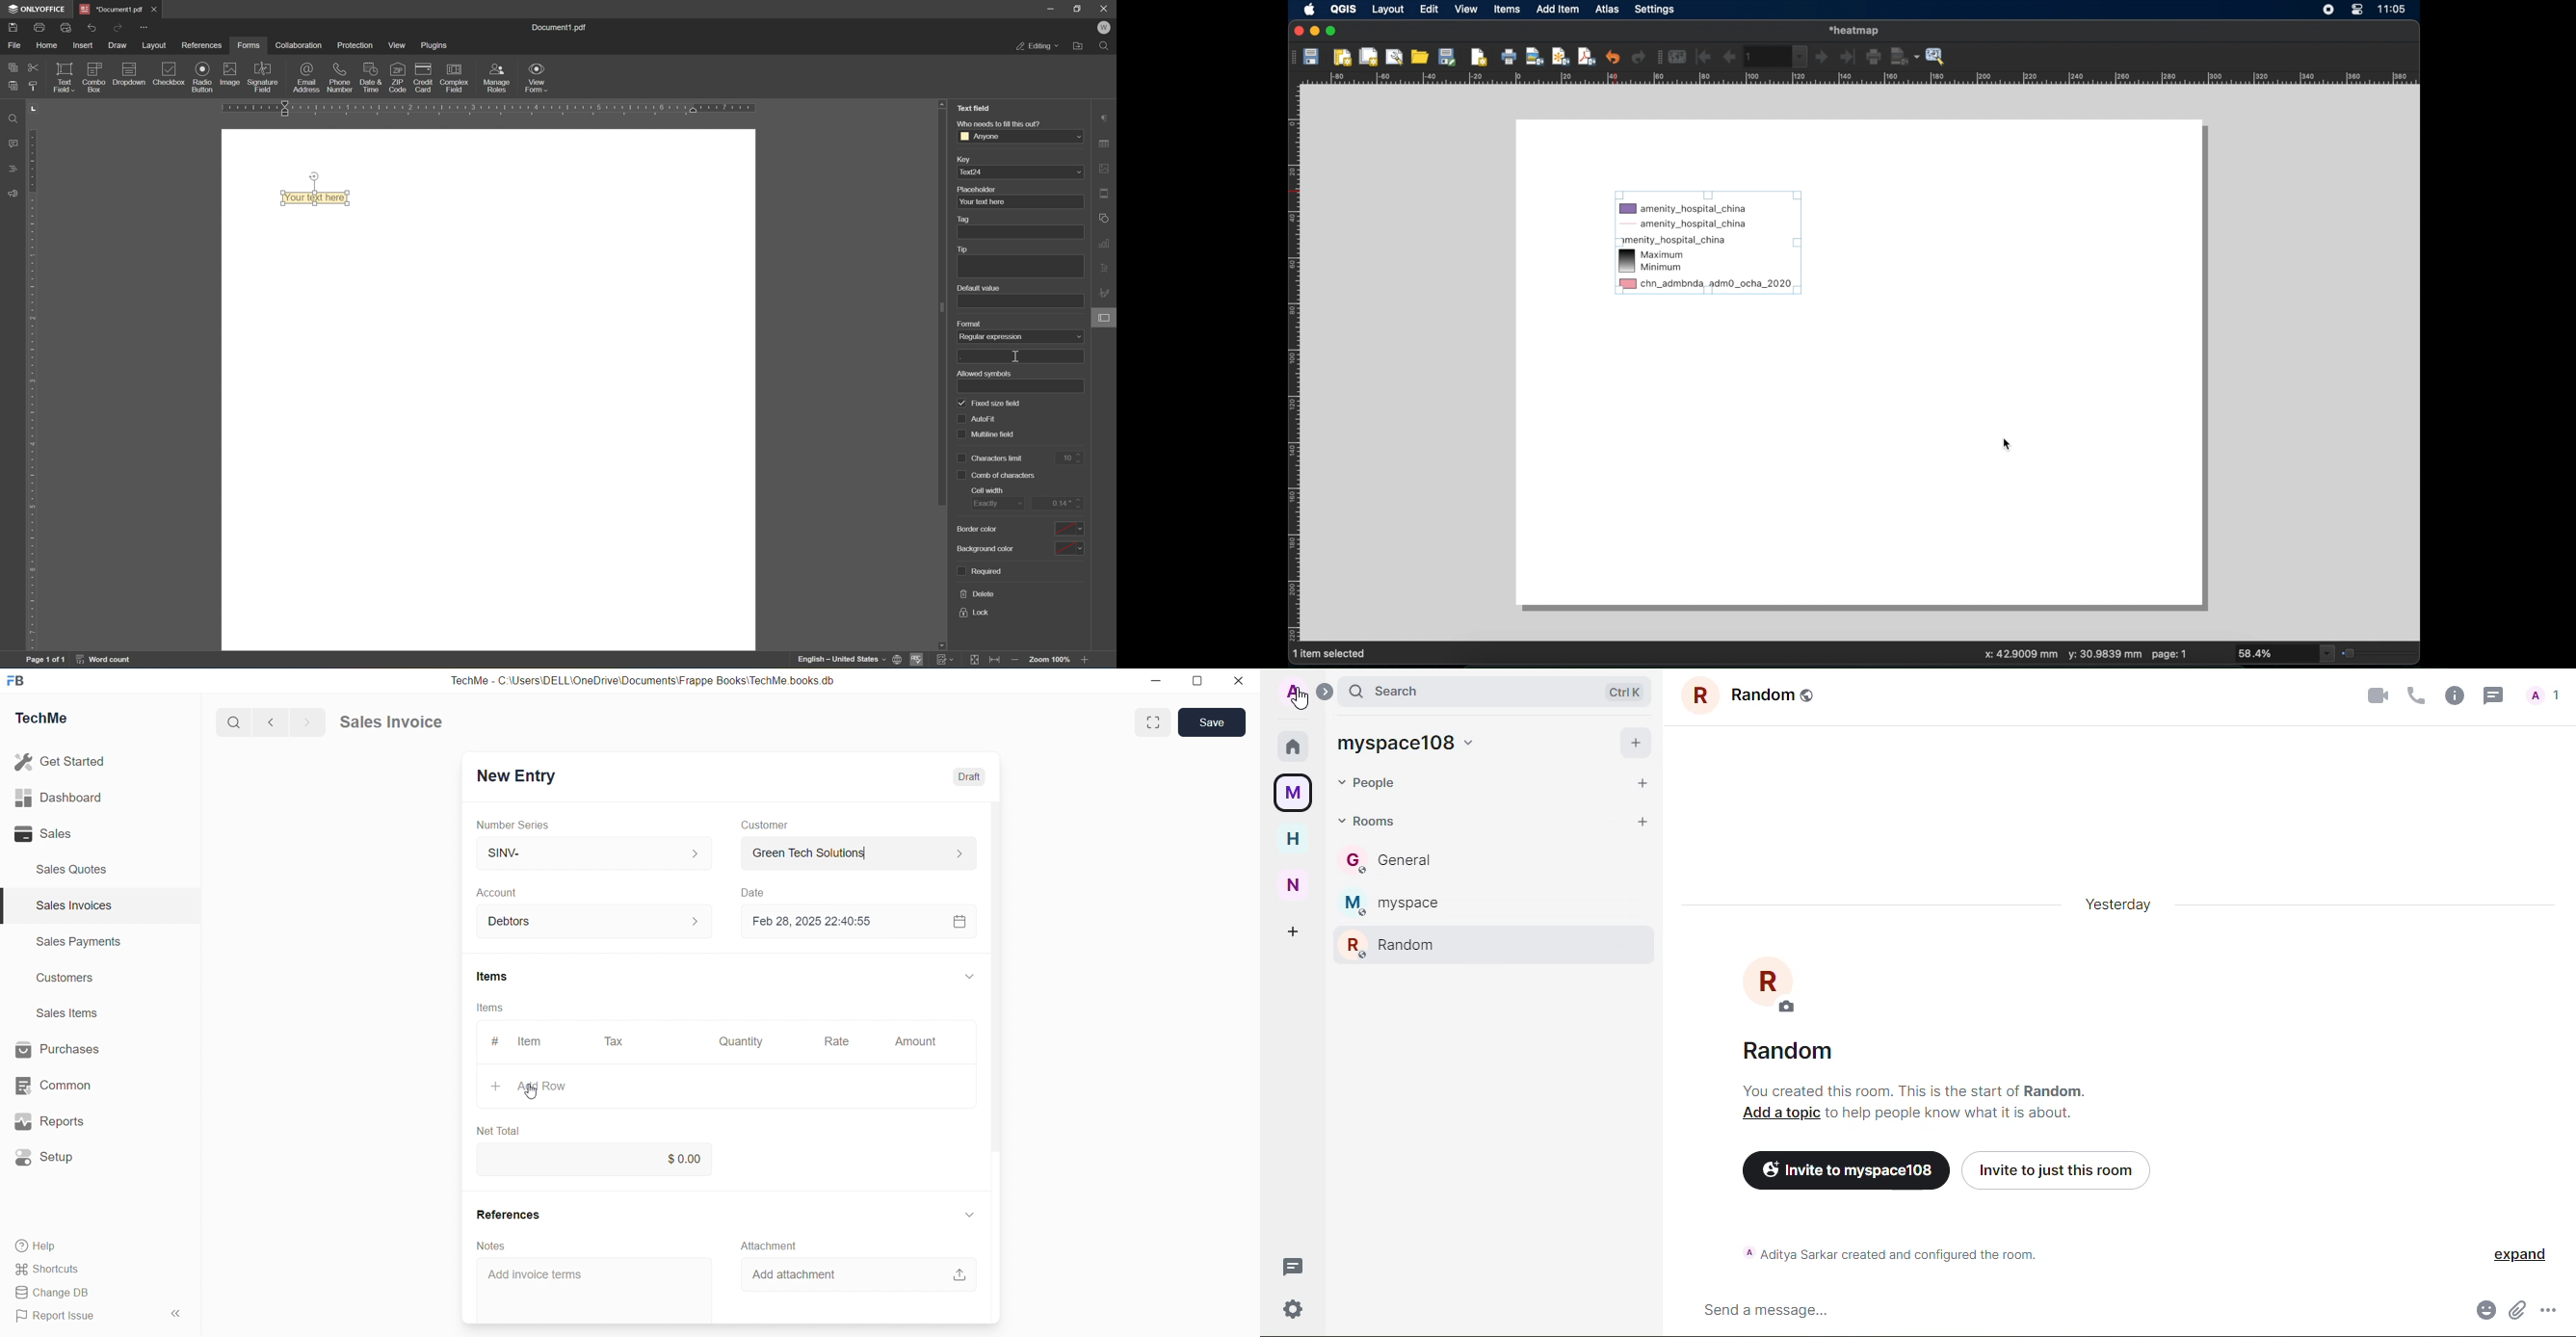  What do you see at coordinates (1329, 653) in the screenshot?
I see `1 item selected` at bounding box center [1329, 653].